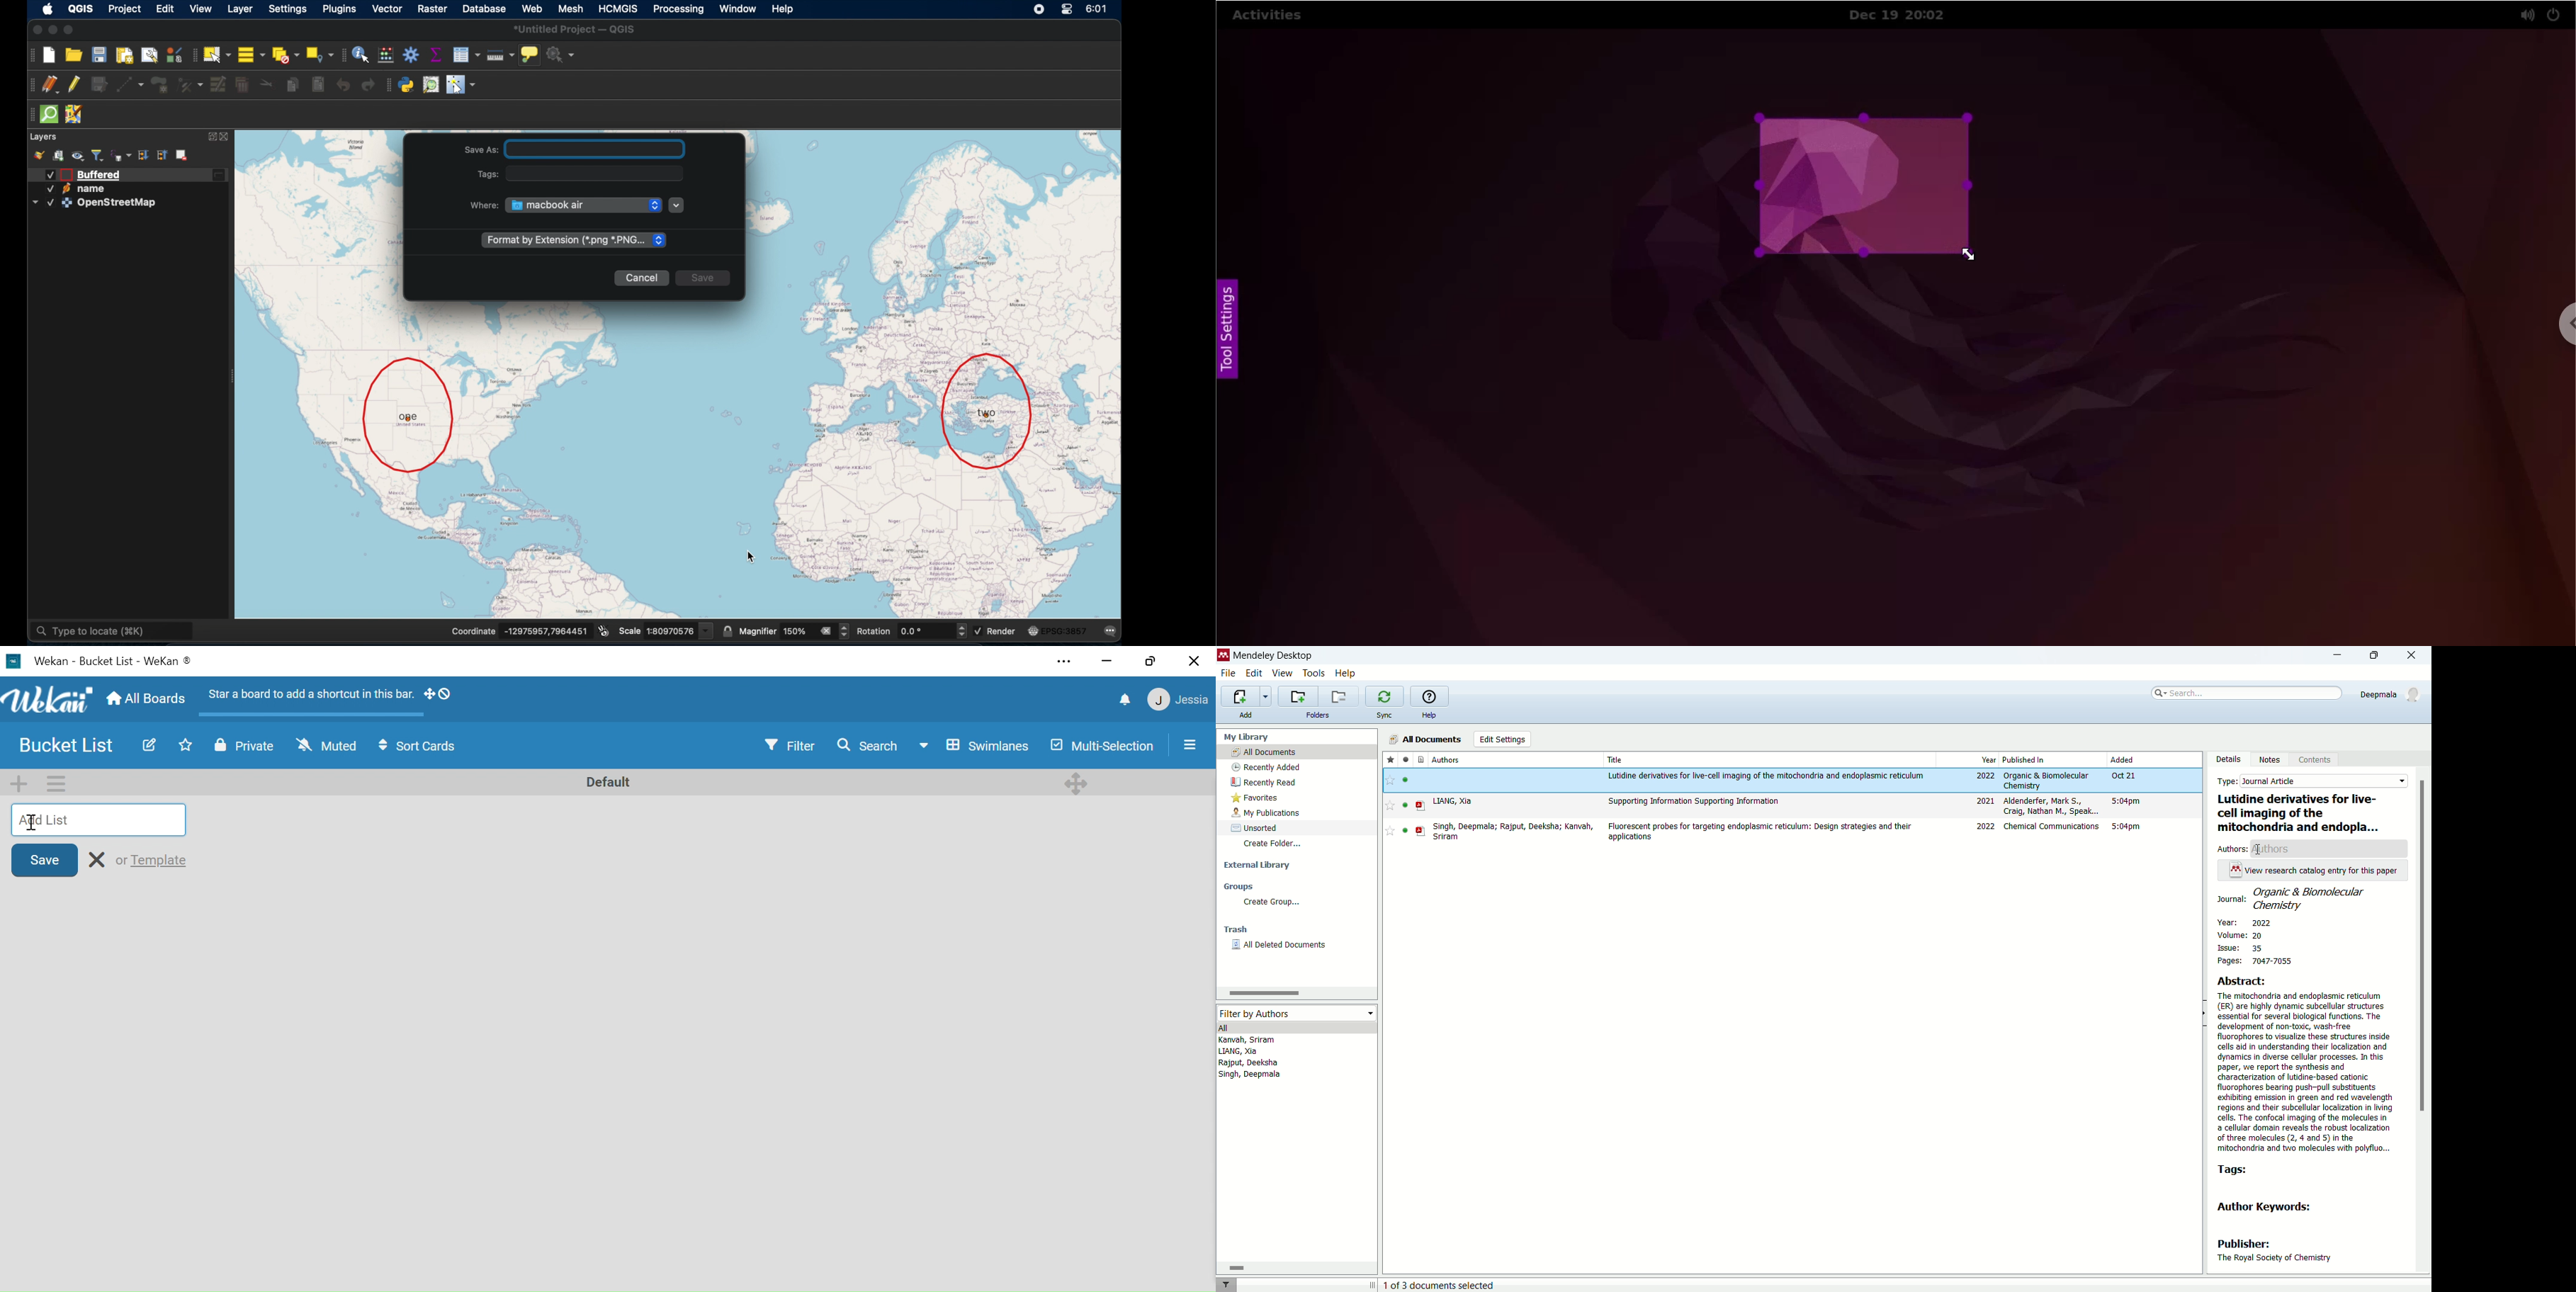 The image size is (2576, 1316). I want to click on scroll bar, so click(2424, 1020).